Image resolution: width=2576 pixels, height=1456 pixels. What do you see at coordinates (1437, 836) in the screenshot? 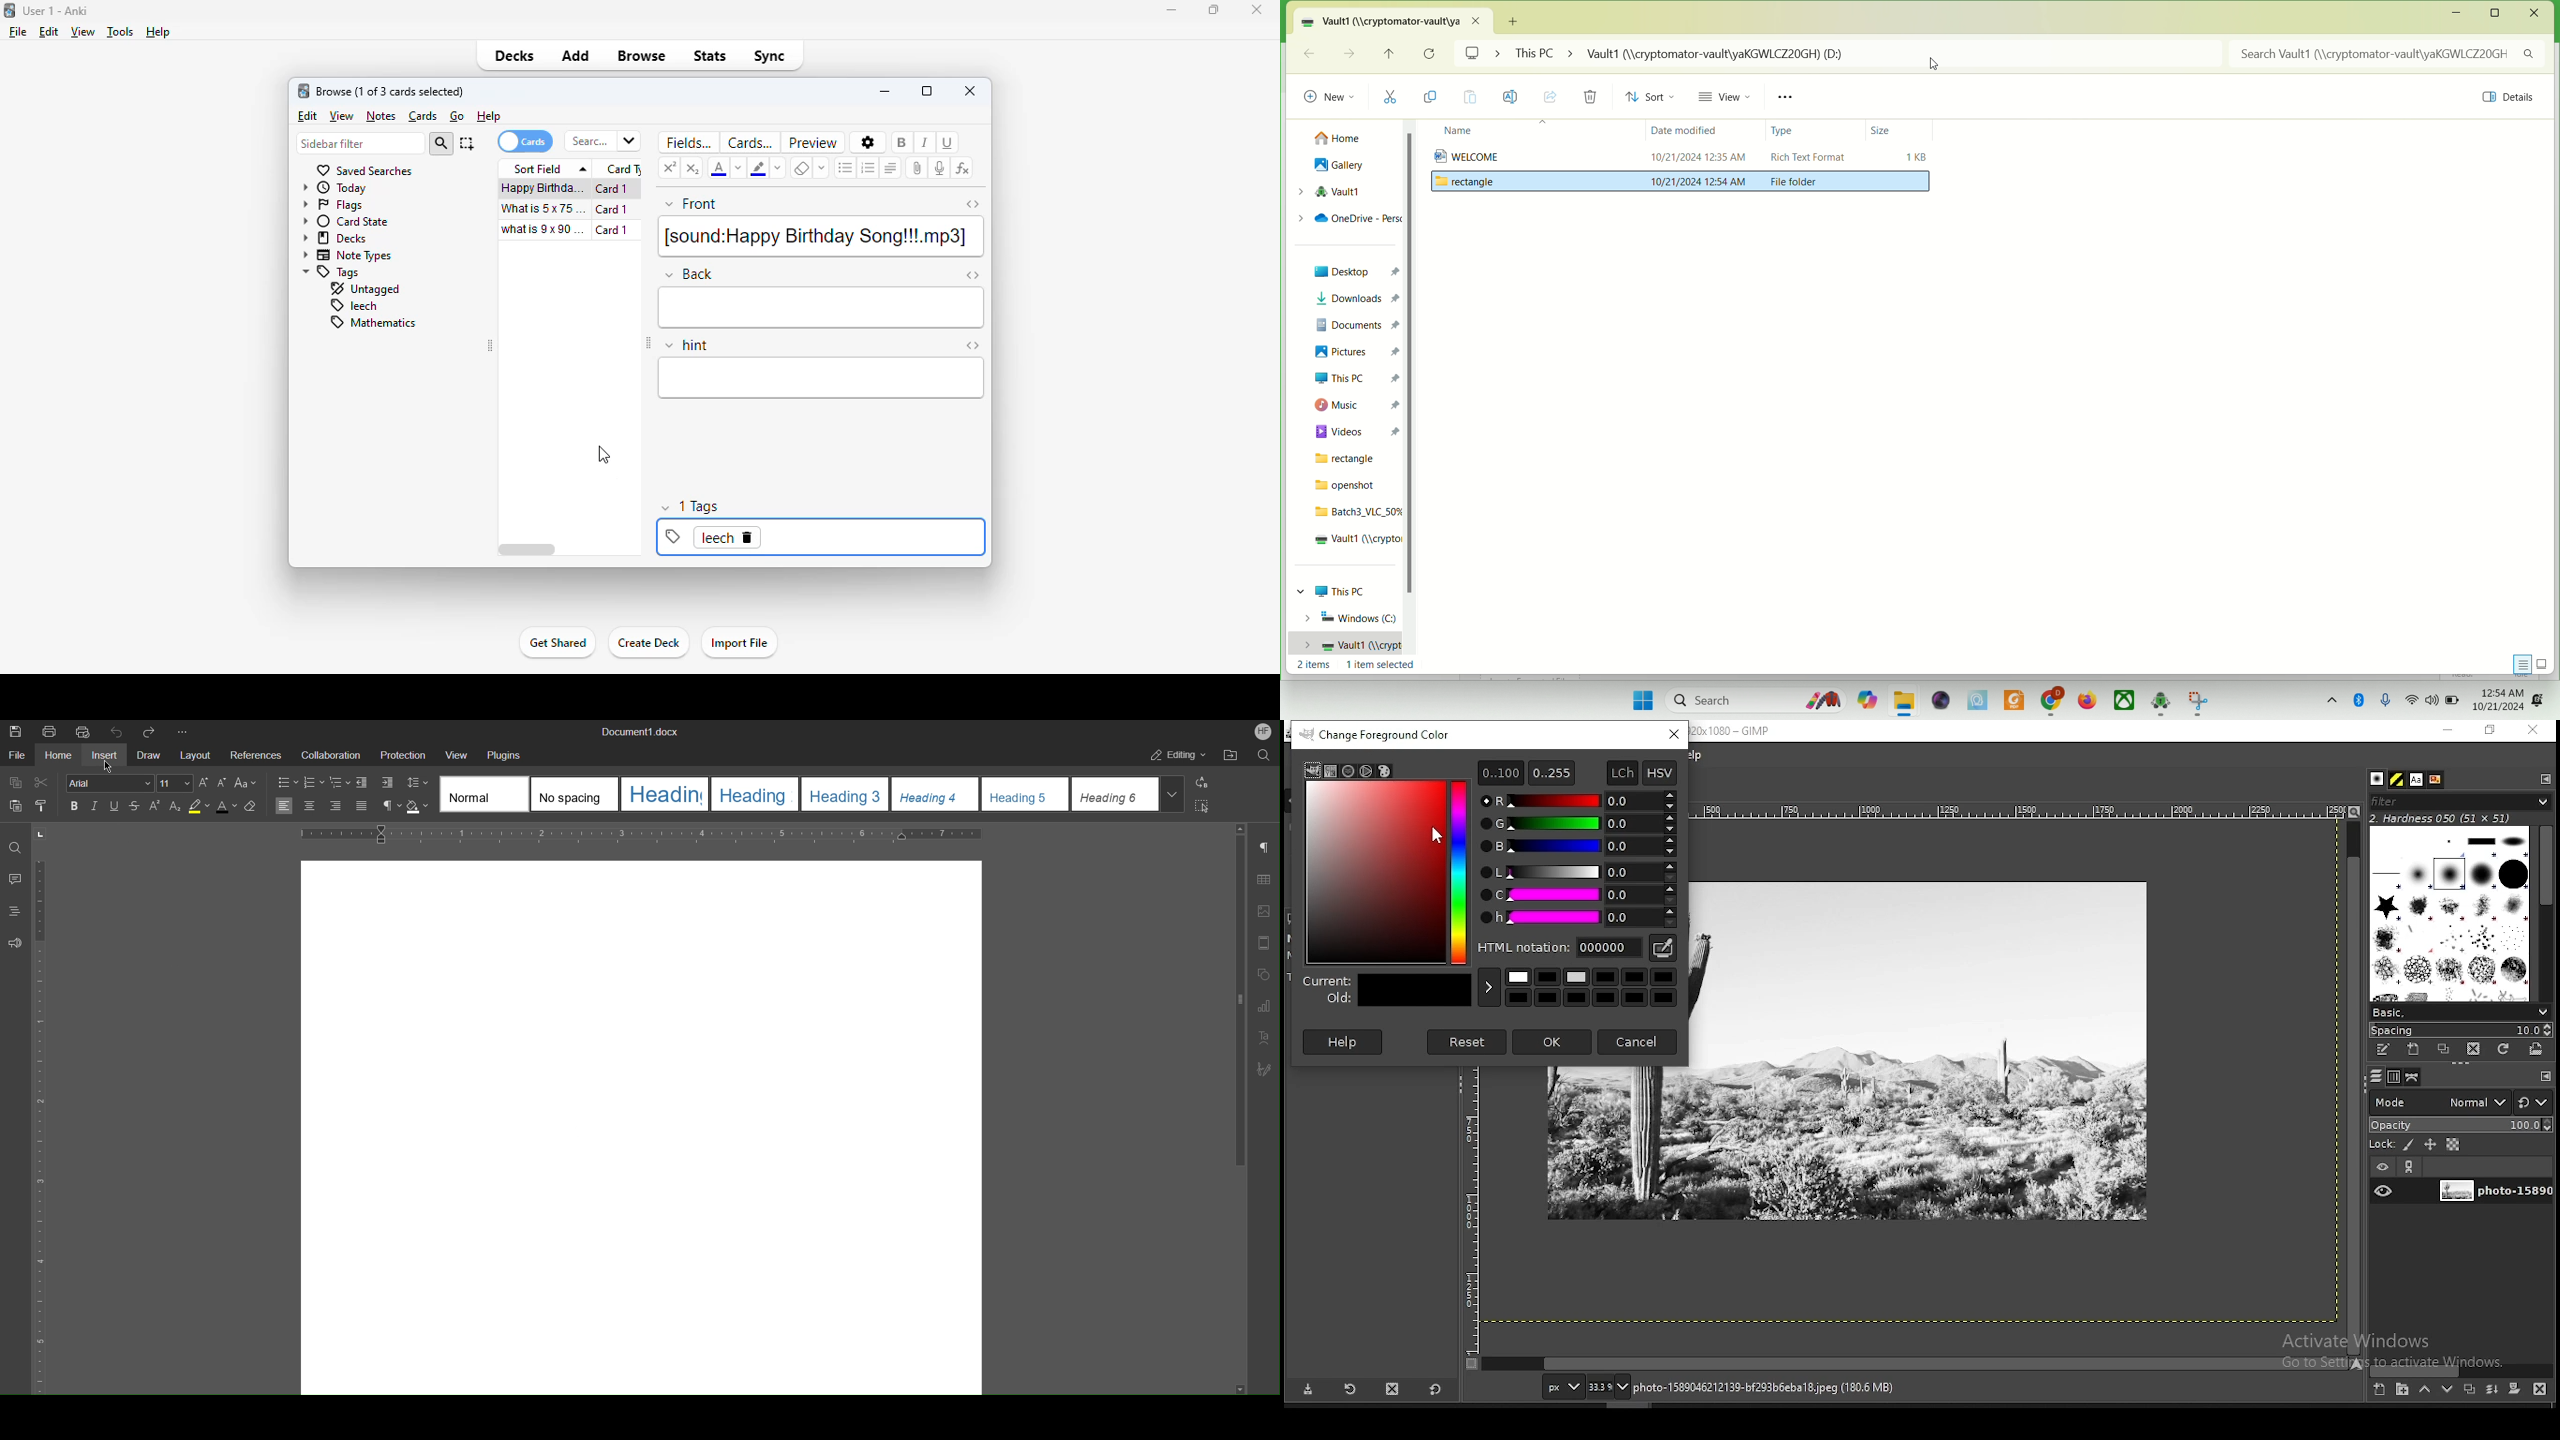
I see `mouse pointer` at bounding box center [1437, 836].